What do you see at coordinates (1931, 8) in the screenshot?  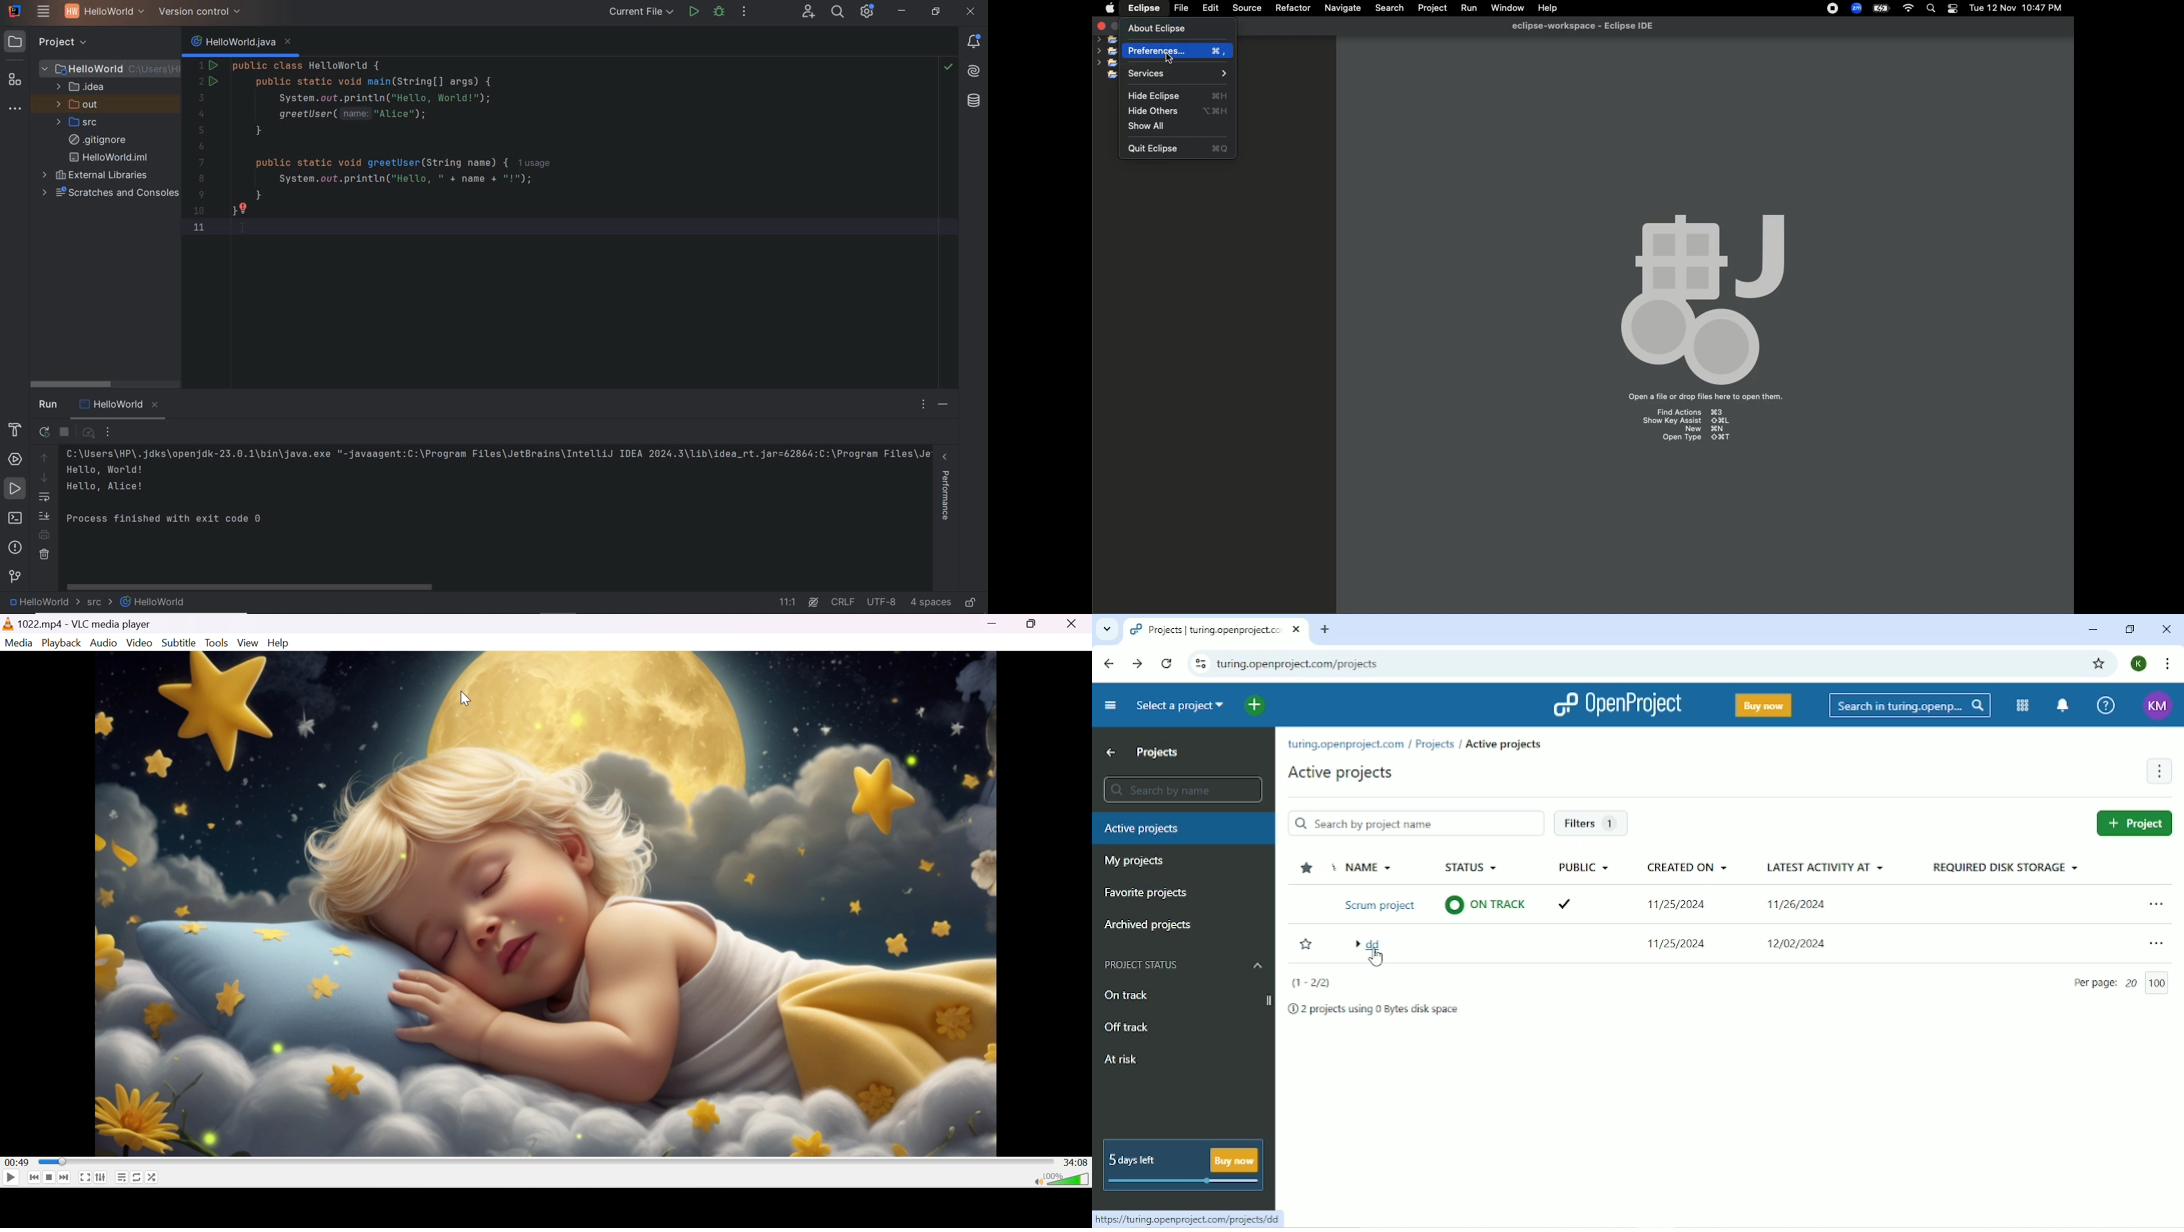 I see `Search` at bounding box center [1931, 8].